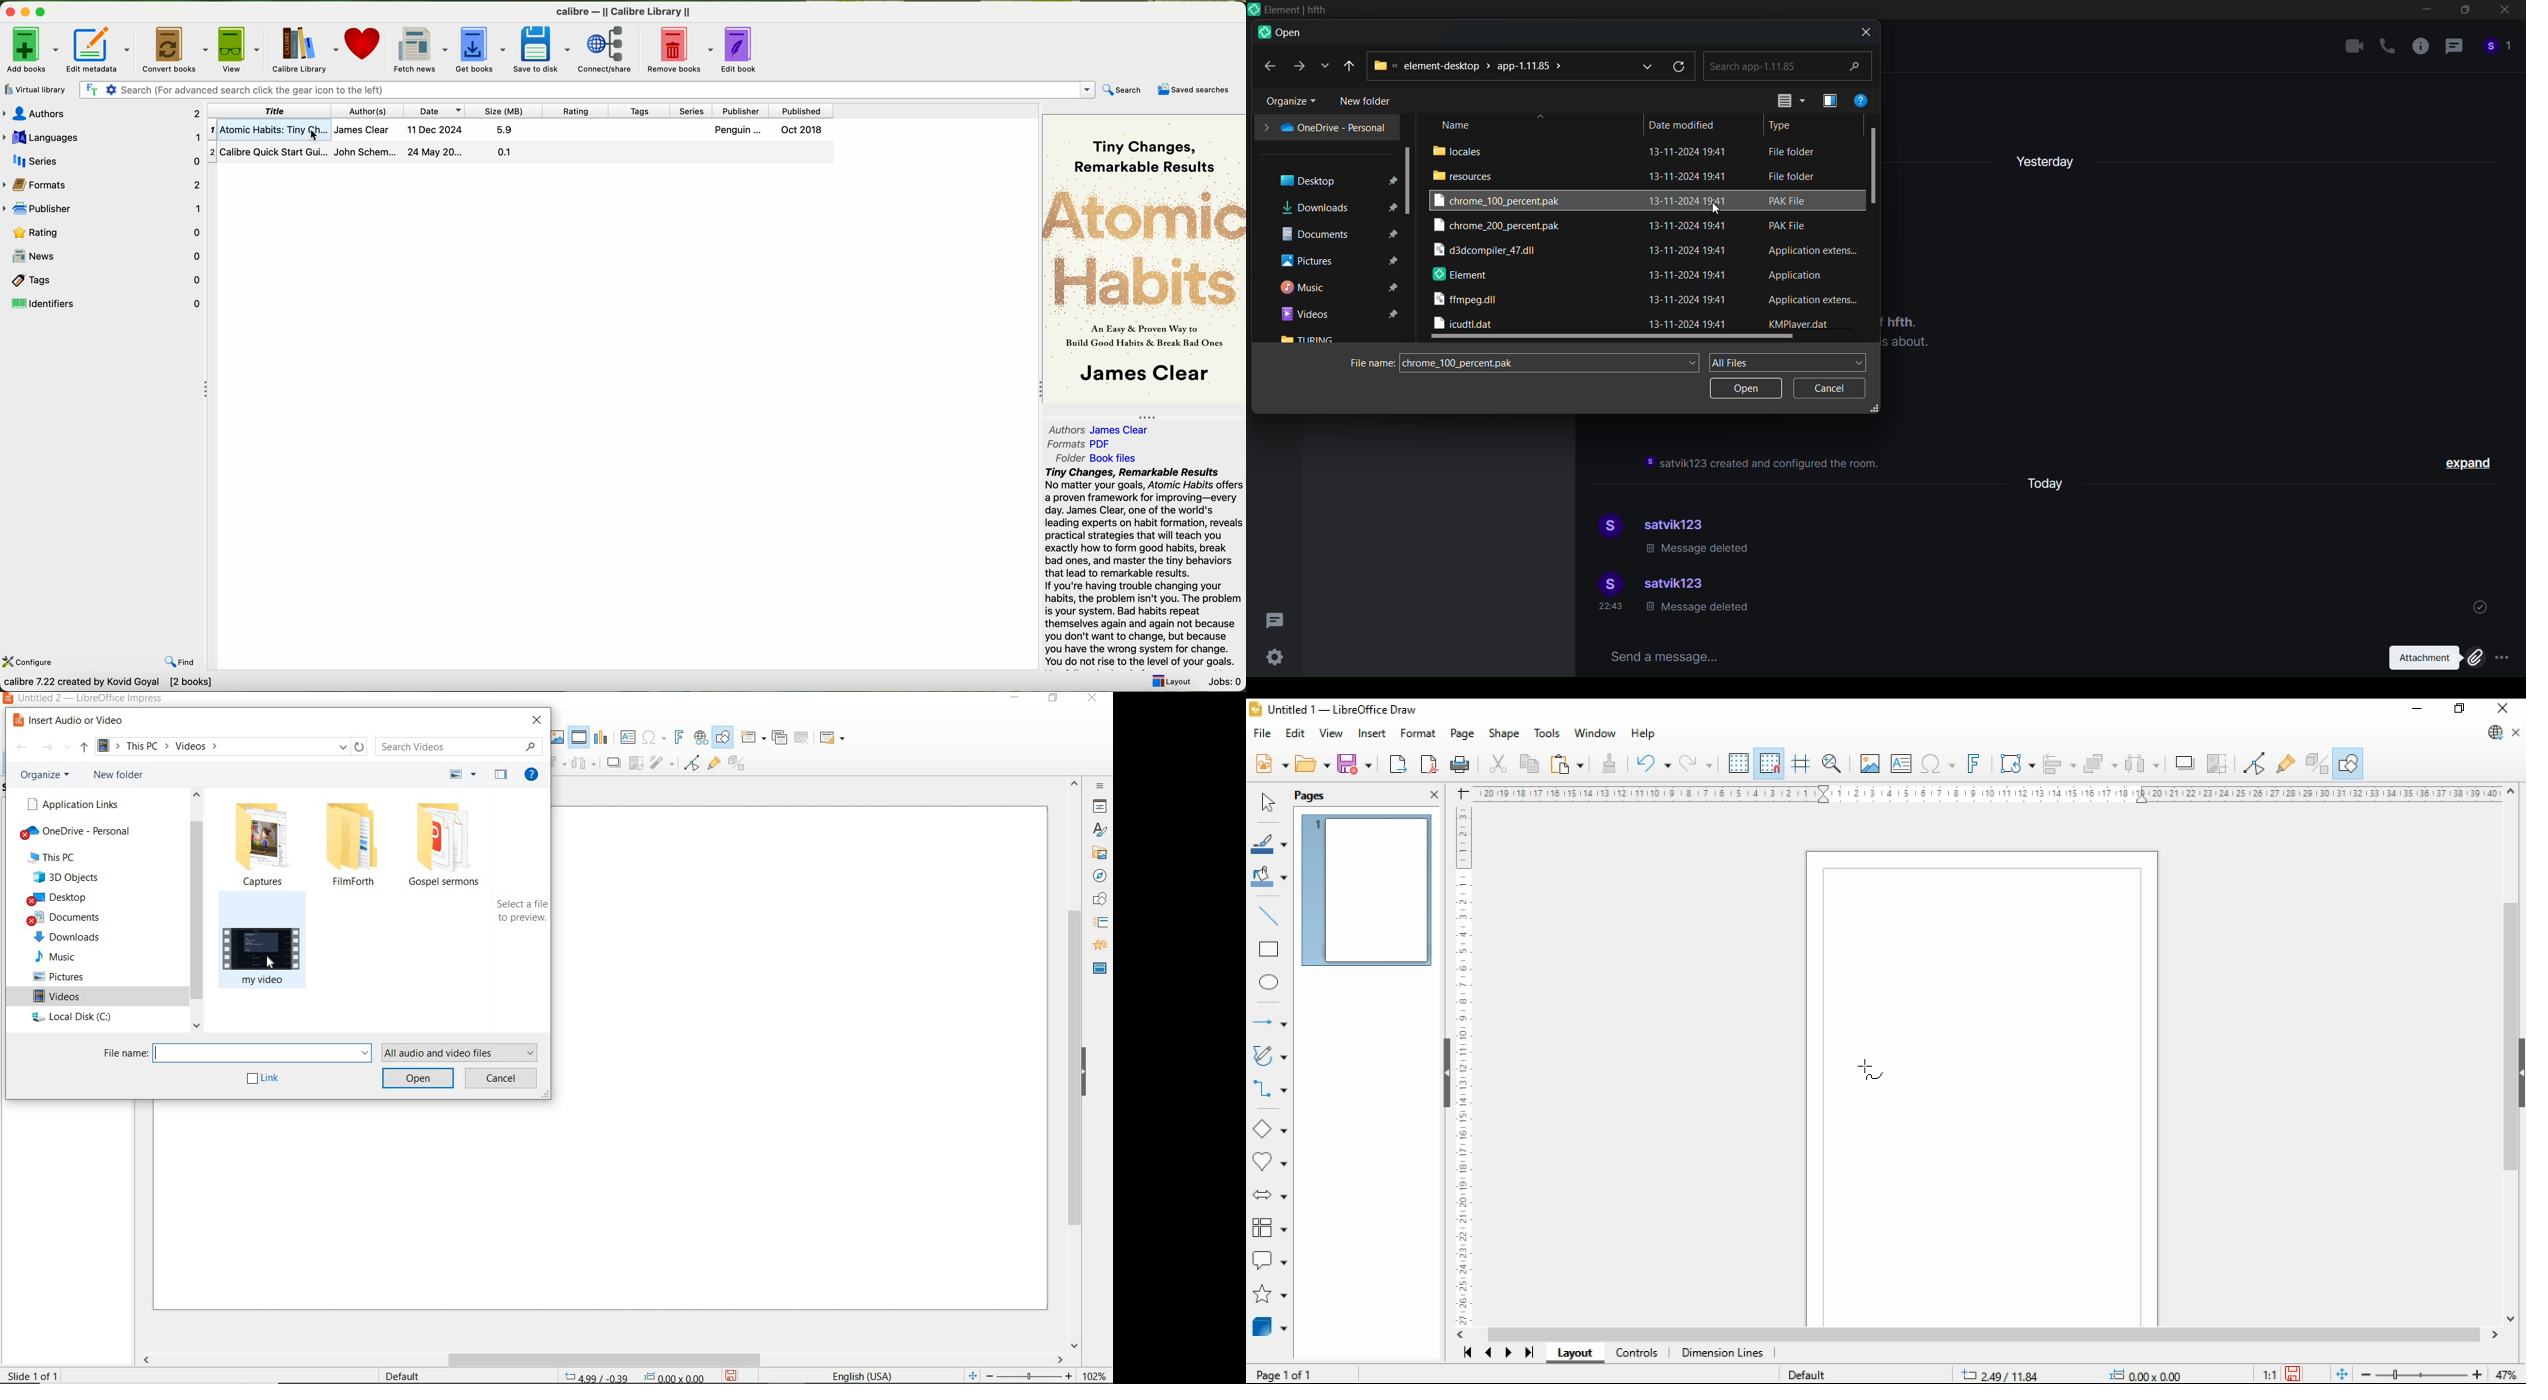  Describe the element at coordinates (1973, 764) in the screenshot. I see `insert fontwork text` at that location.